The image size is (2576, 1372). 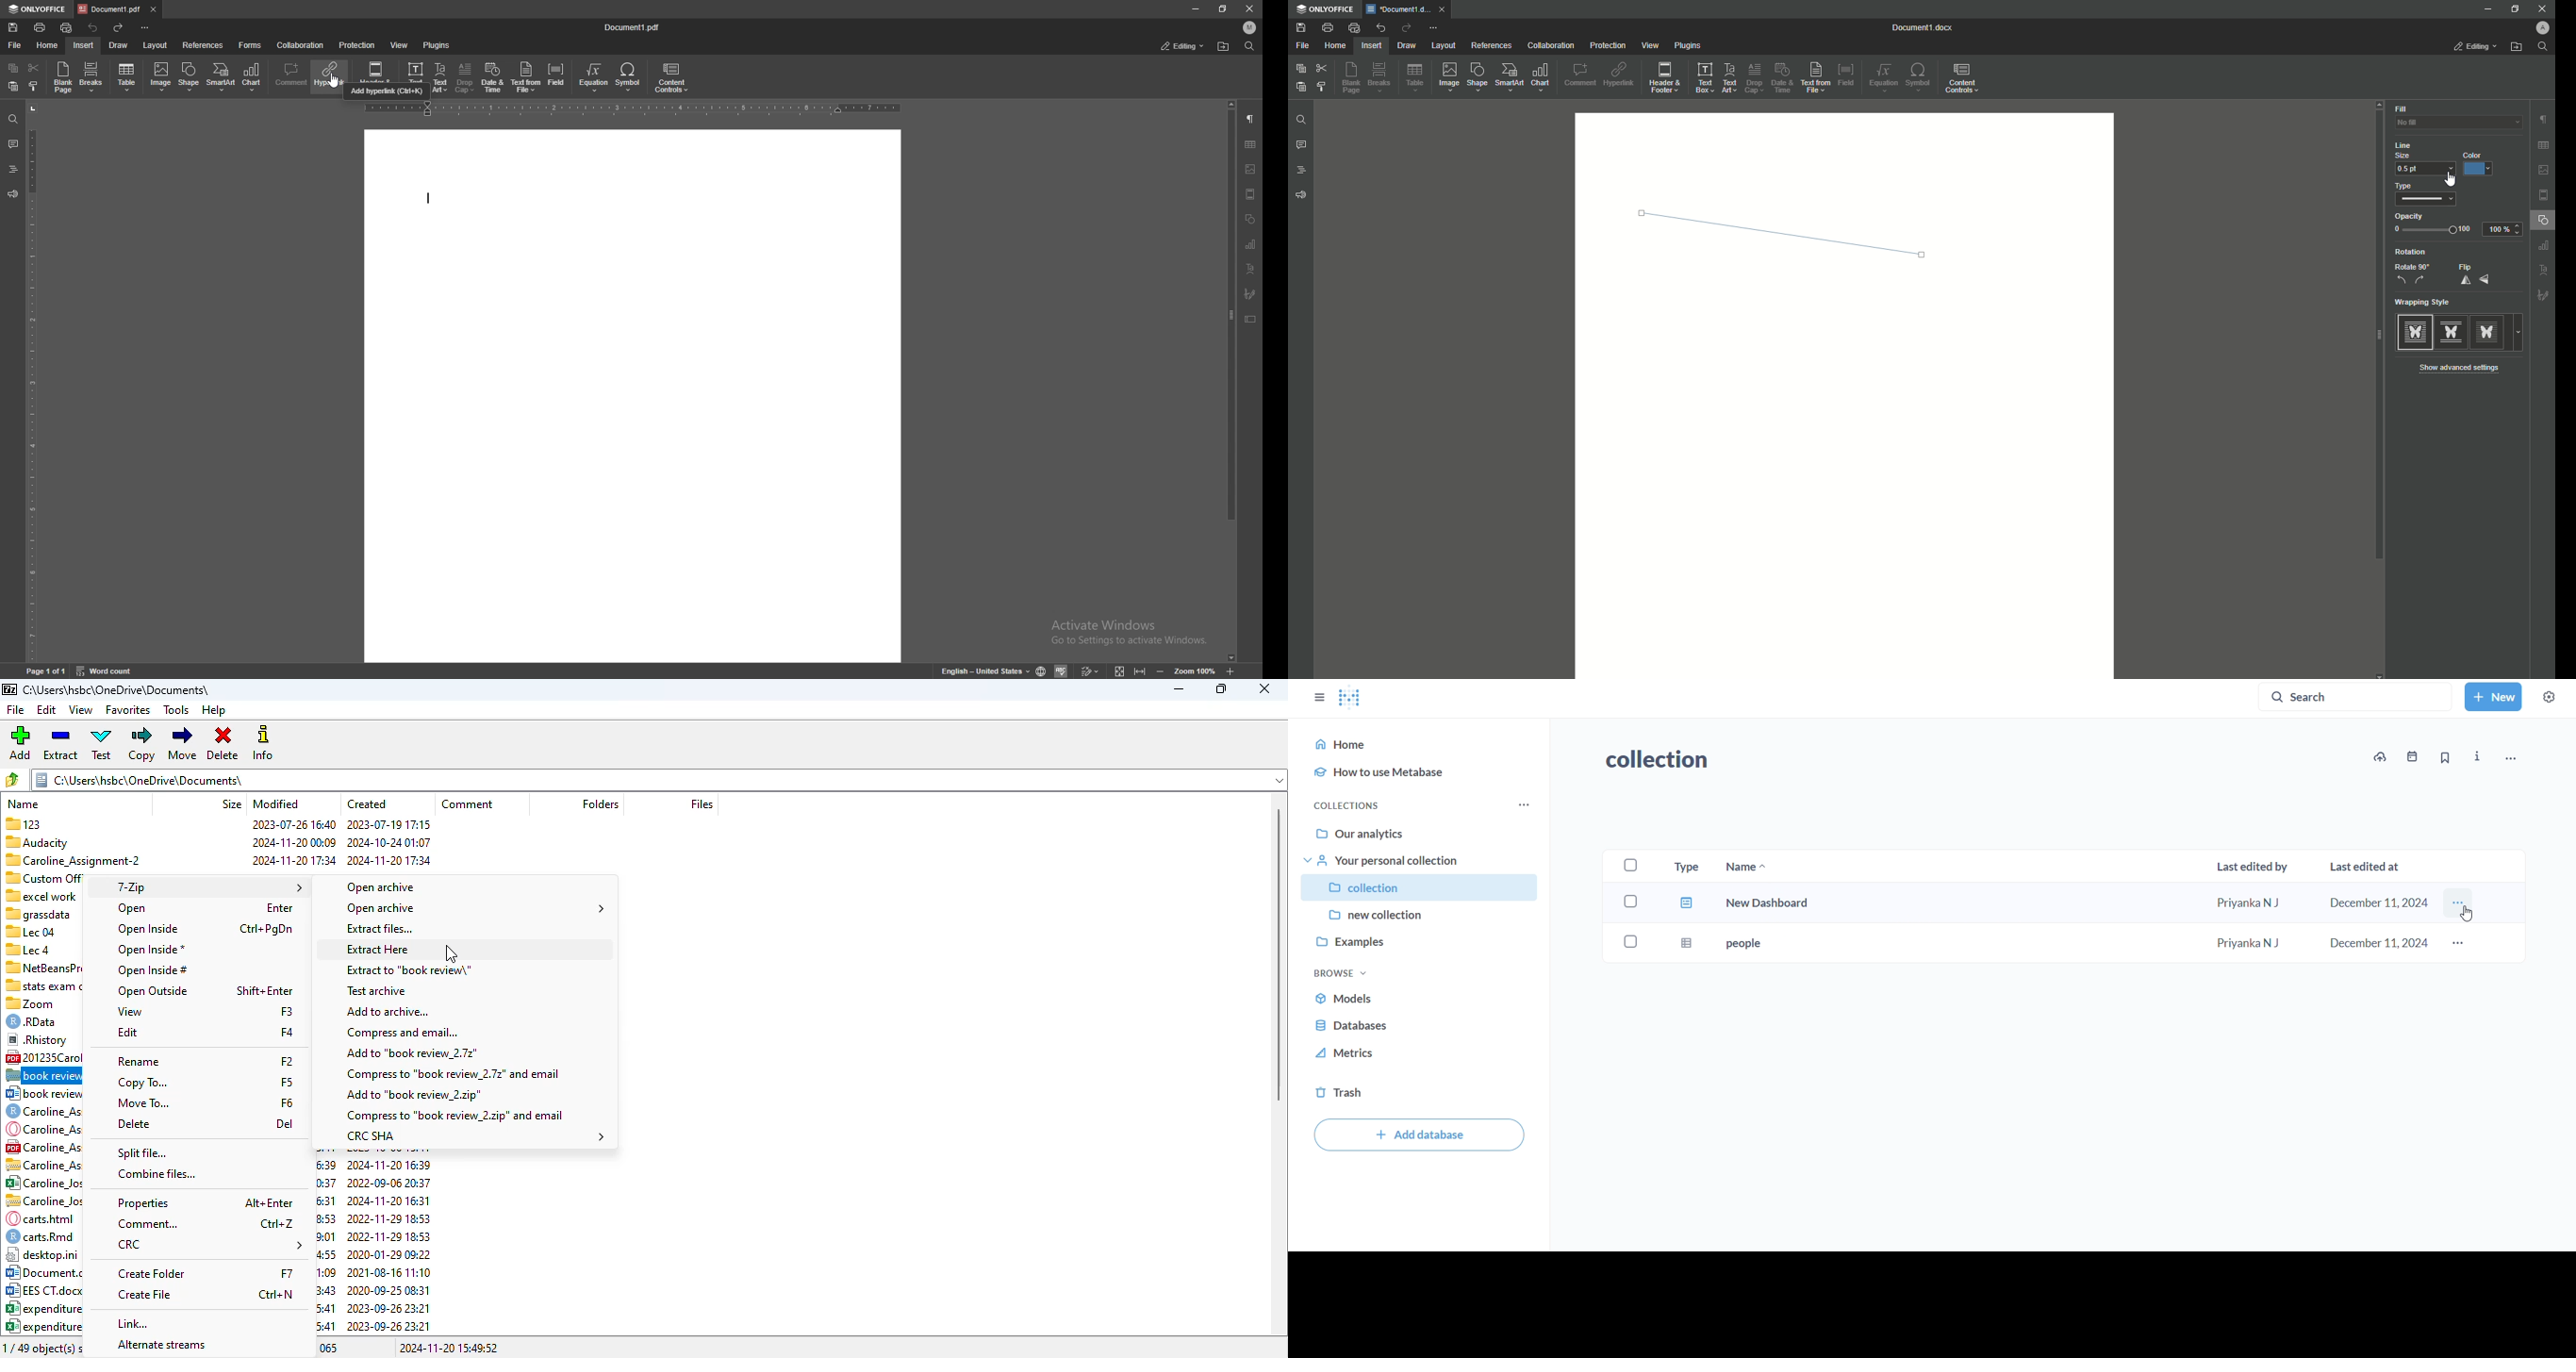 What do you see at coordinates (2478, 757) in the screenshot?
I see `more info` at bounding box center [2478, 757].